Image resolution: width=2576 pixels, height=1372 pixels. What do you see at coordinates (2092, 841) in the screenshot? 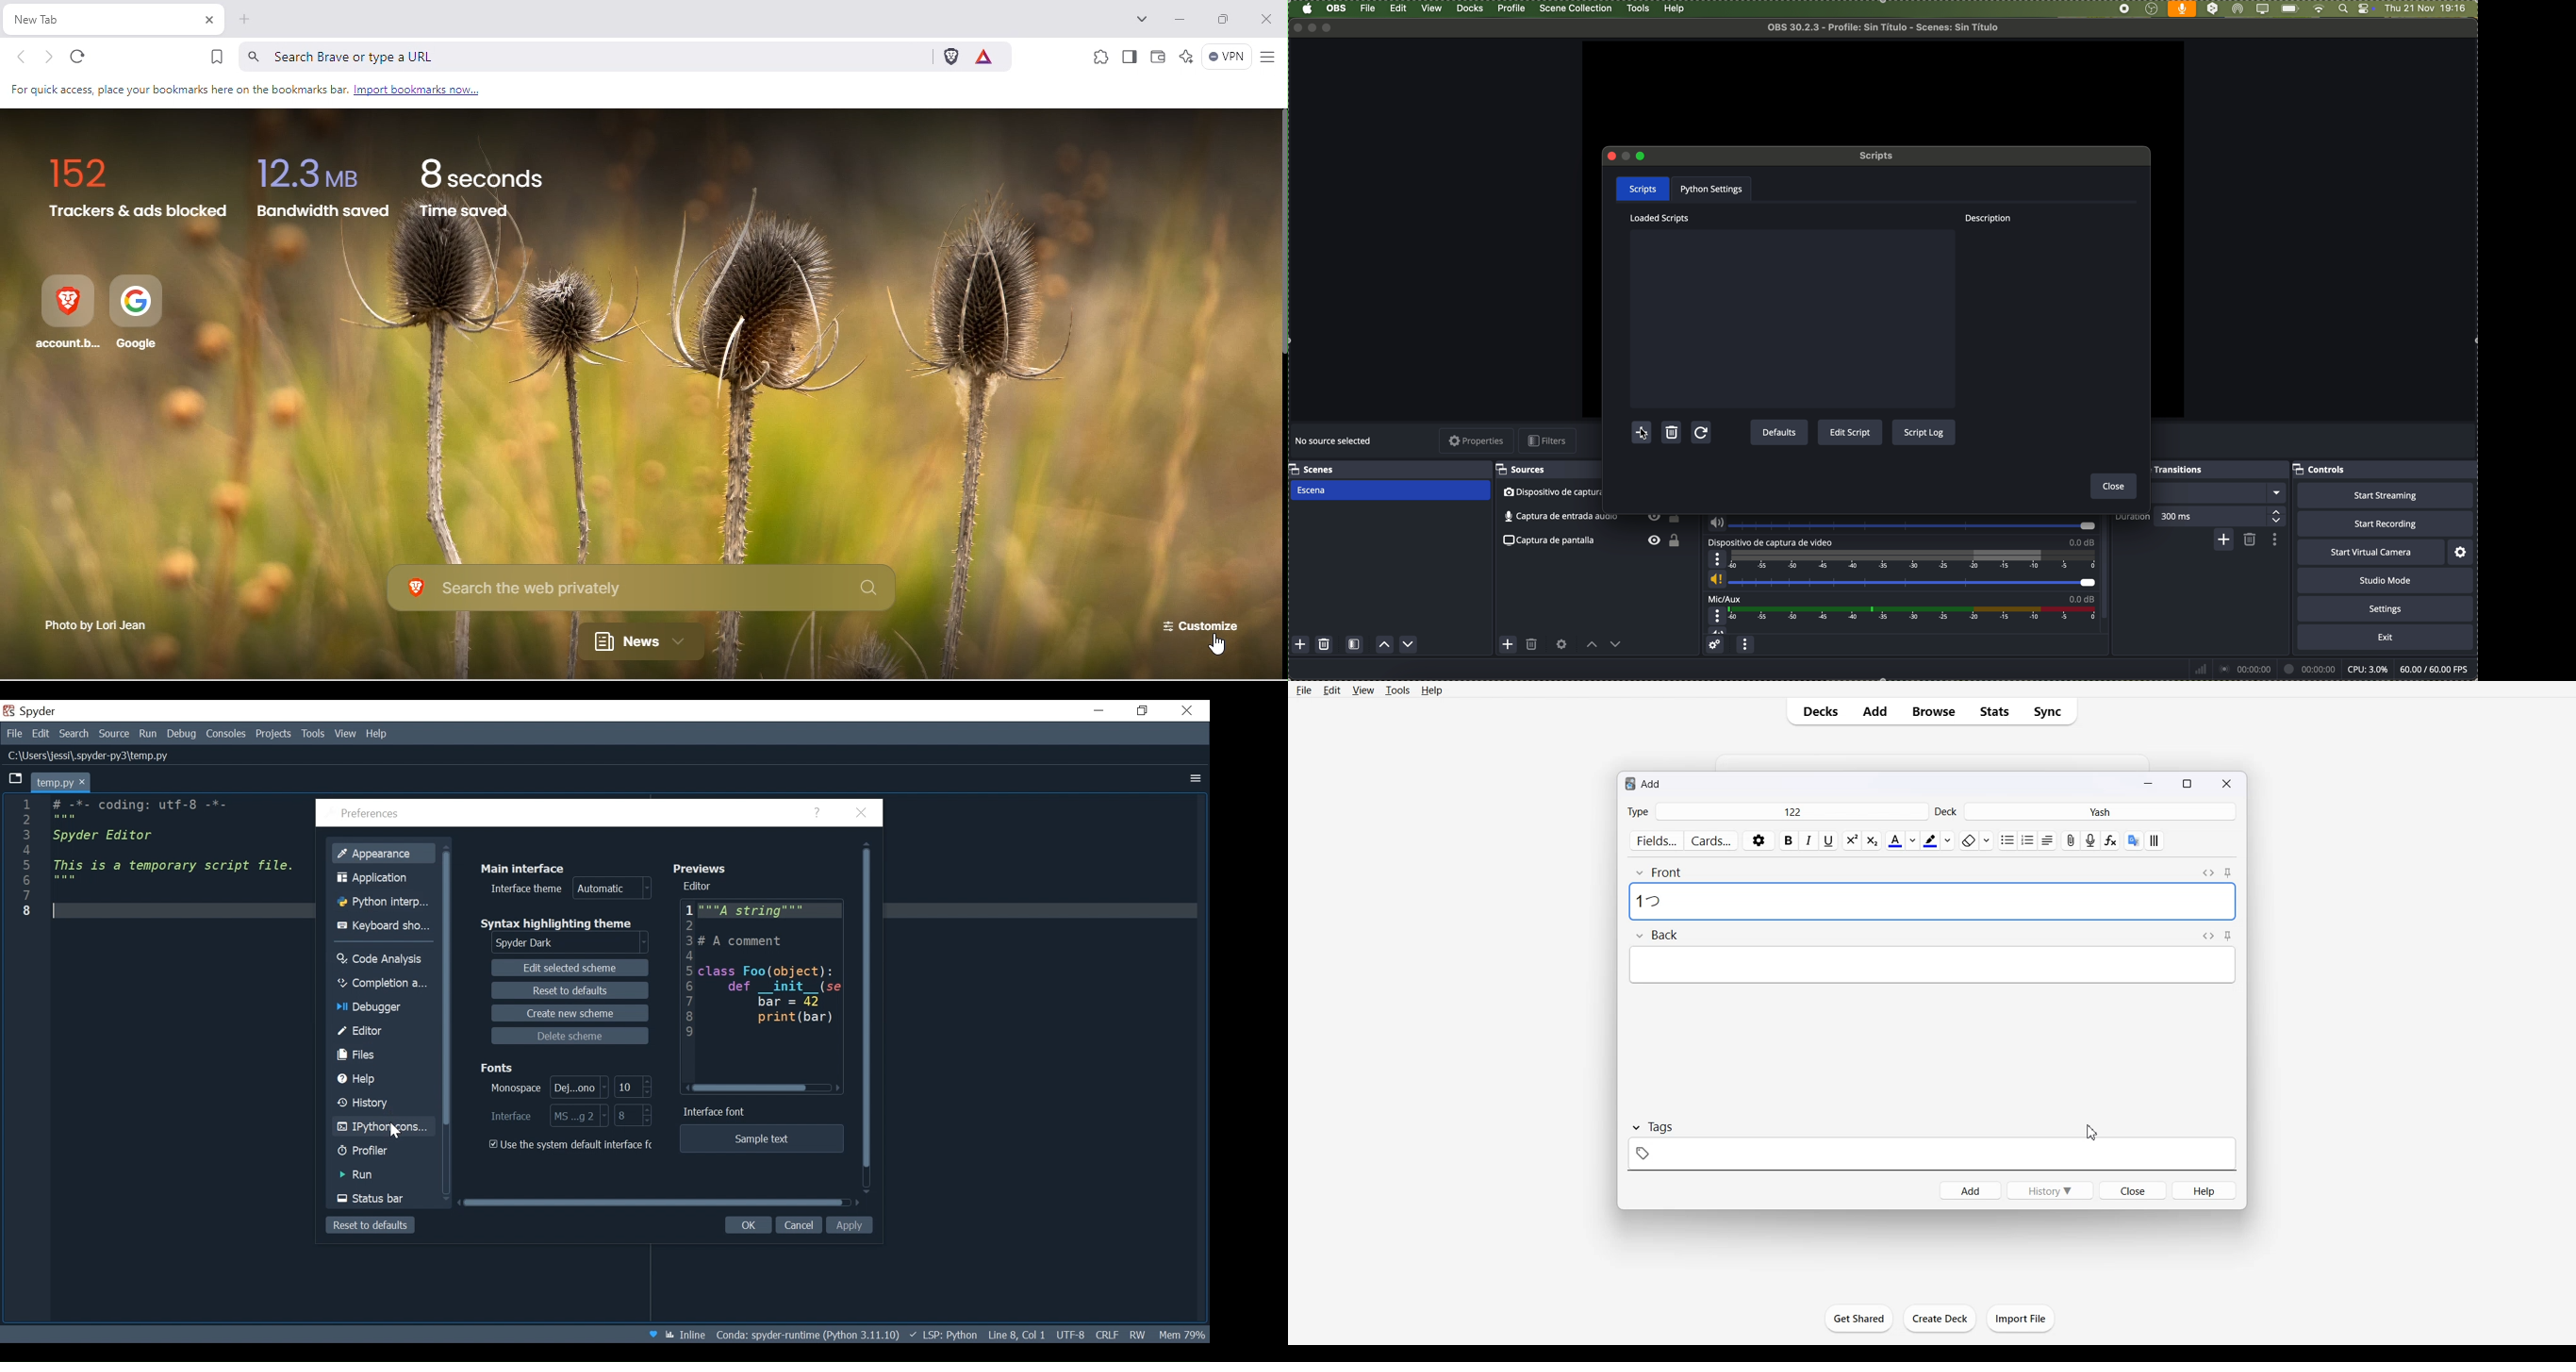
I see `Record Audio` at bounding box center [2092, 841].